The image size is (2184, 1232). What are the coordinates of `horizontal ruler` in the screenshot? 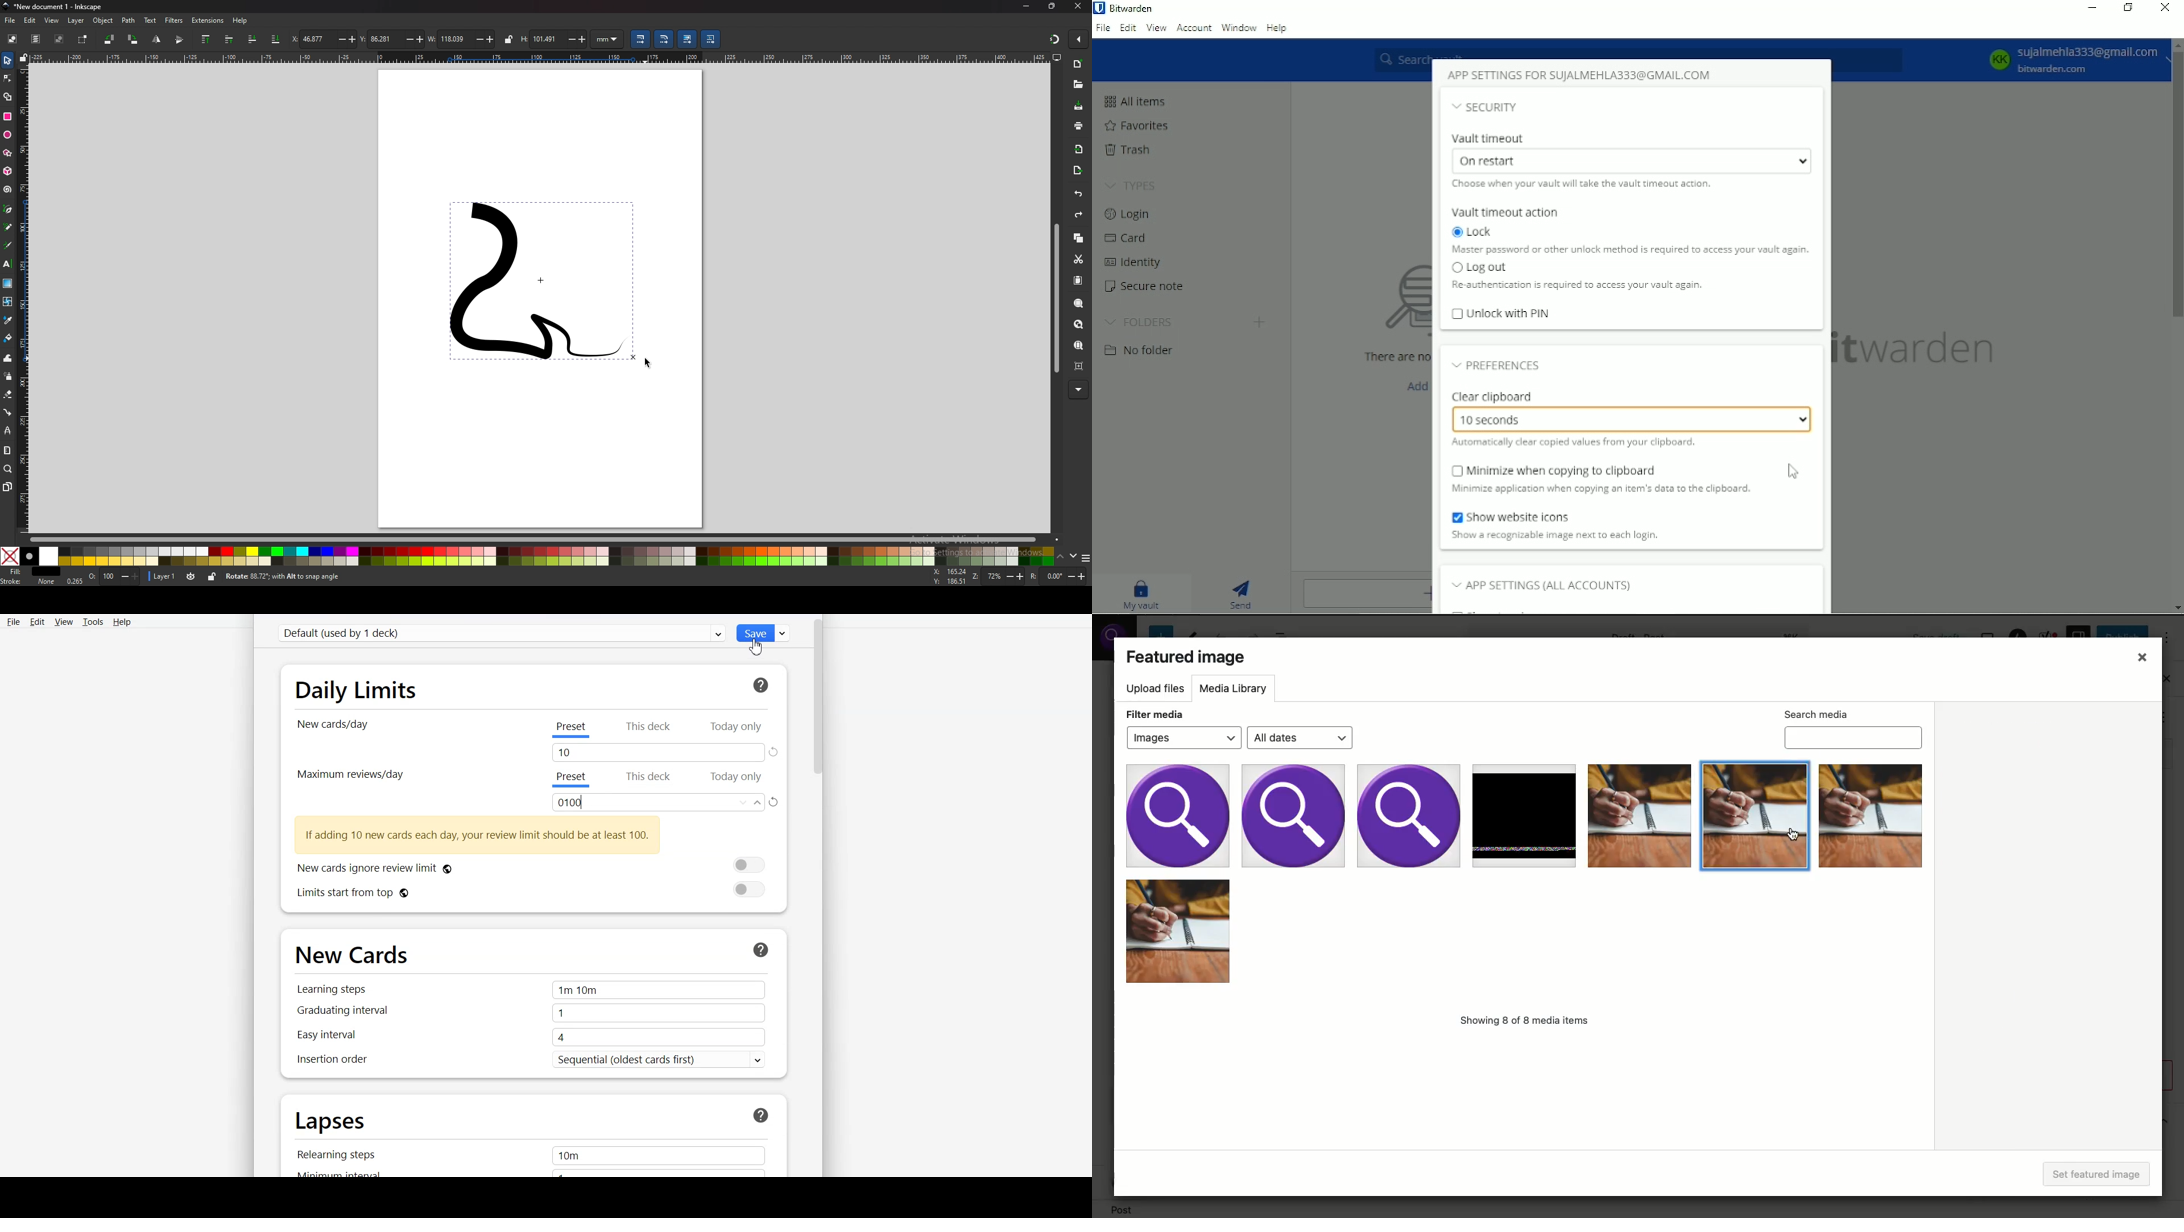 It's located at (541, 57).